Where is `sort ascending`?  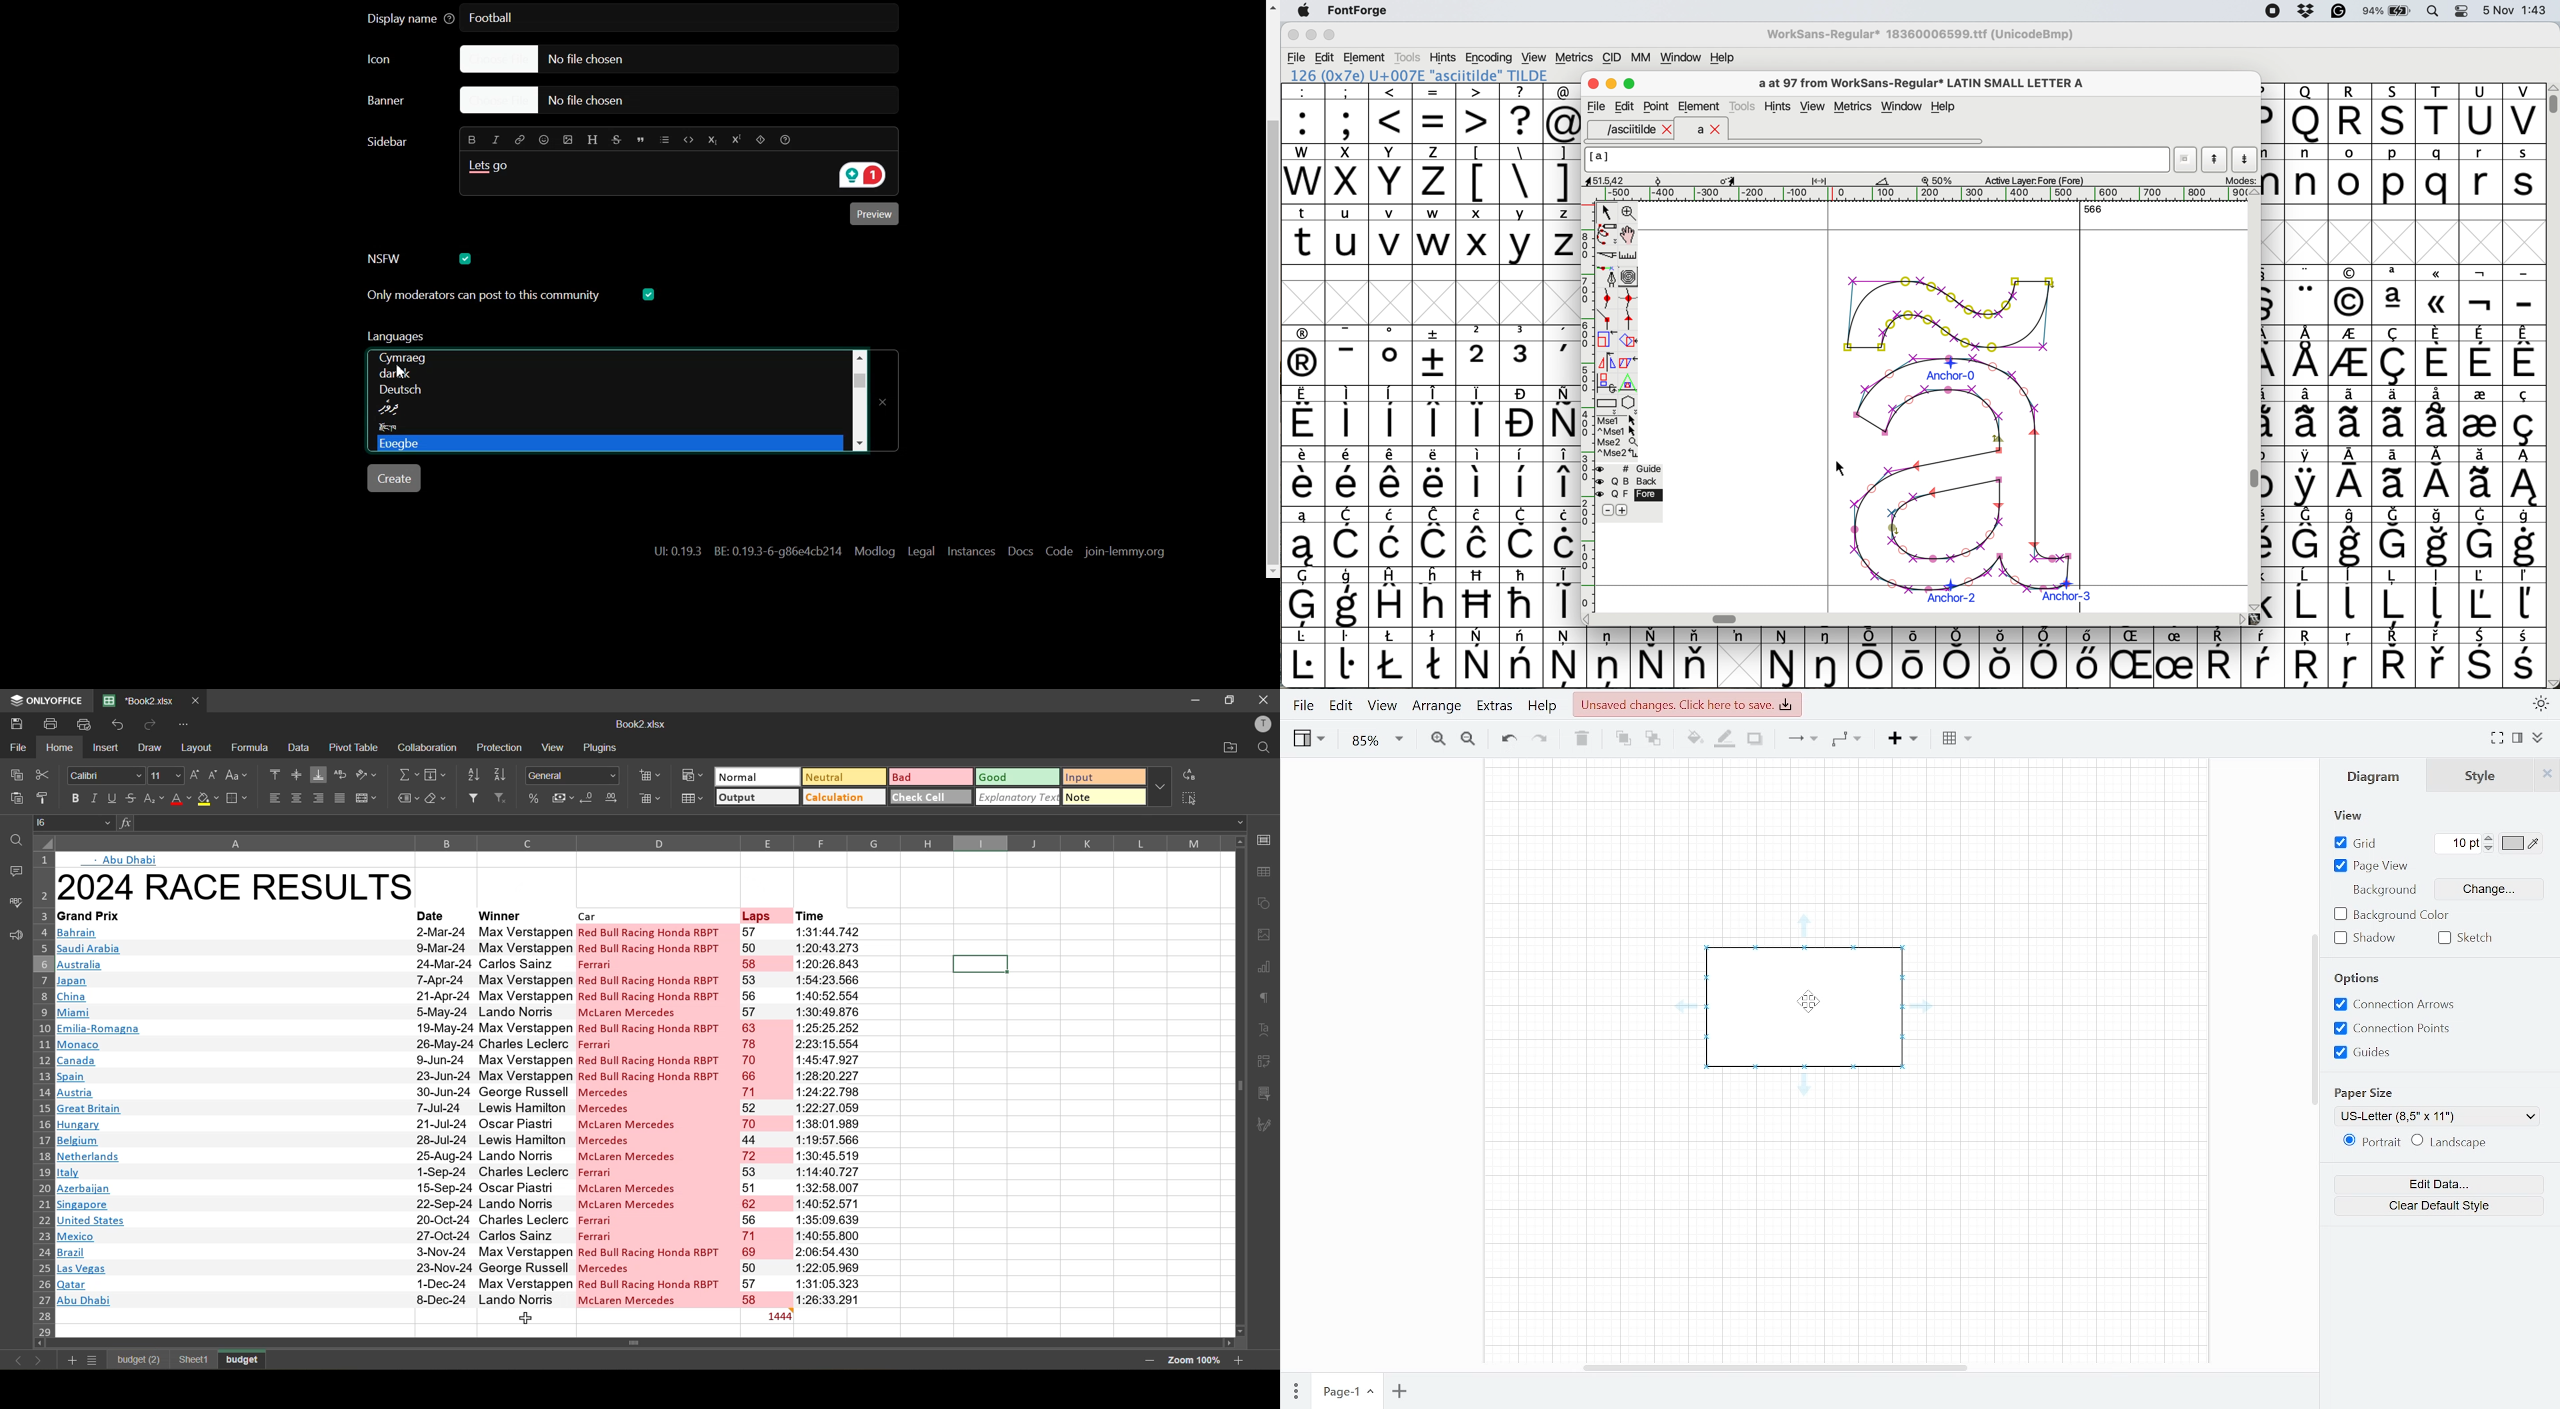 sort ascending is located at coordinates (477, 774).